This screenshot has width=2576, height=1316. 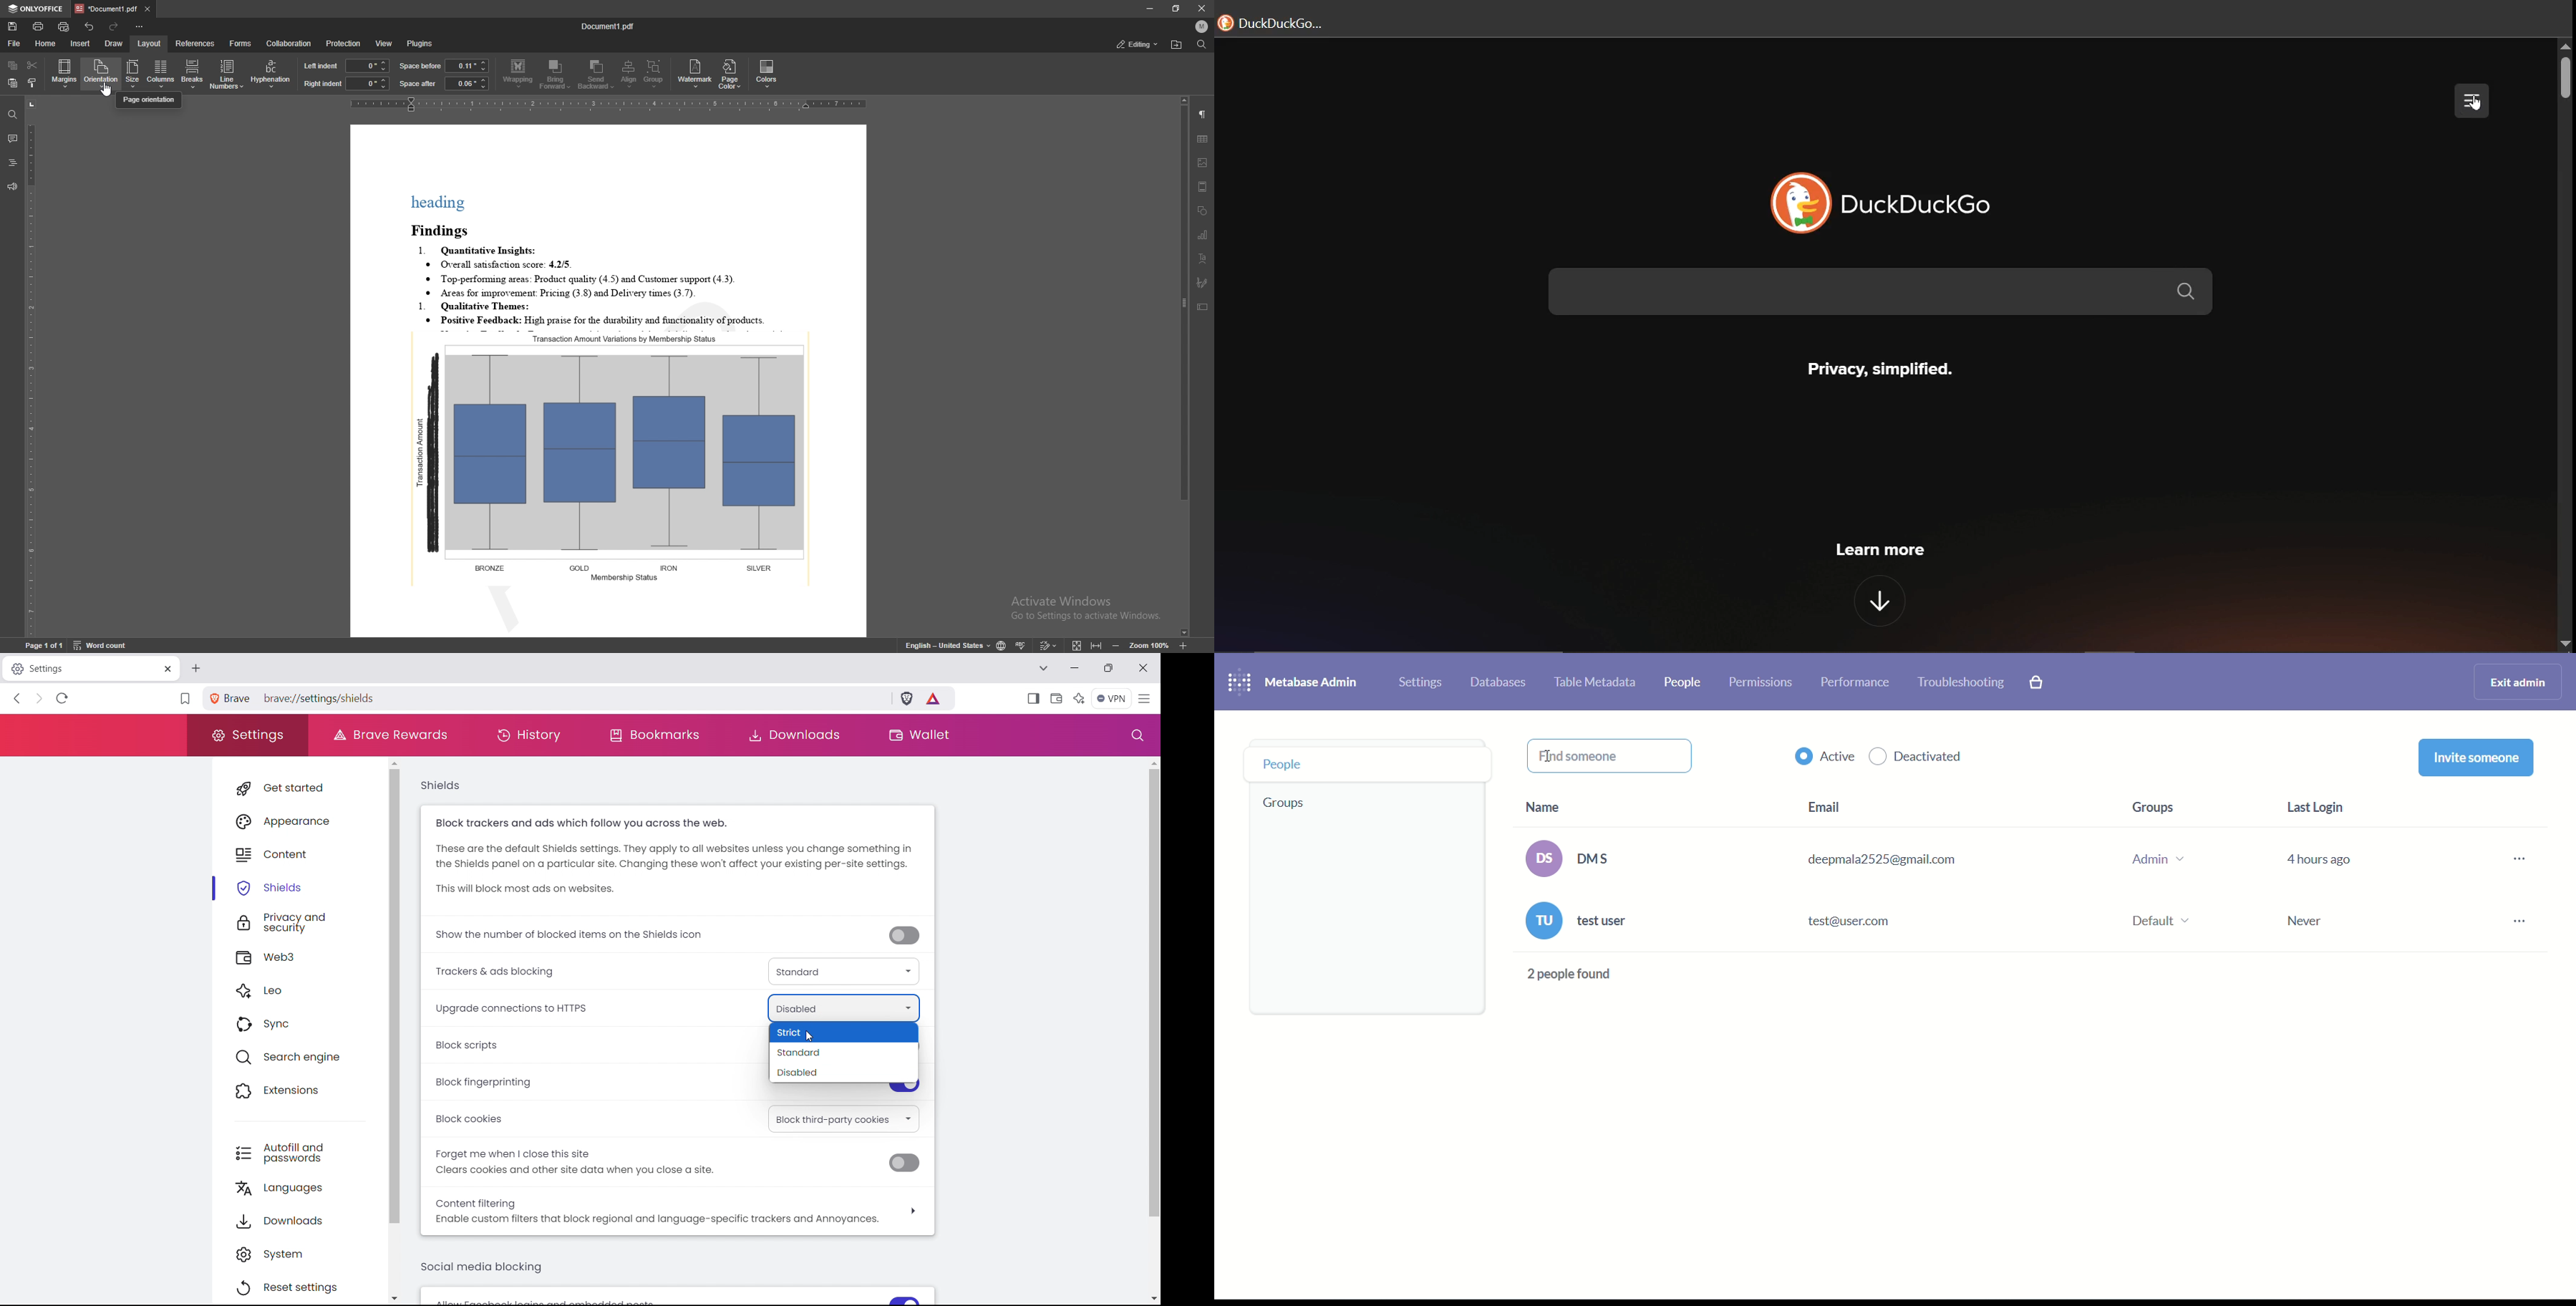 I want to click on bookmark this tab, so click(x=185, y=699).